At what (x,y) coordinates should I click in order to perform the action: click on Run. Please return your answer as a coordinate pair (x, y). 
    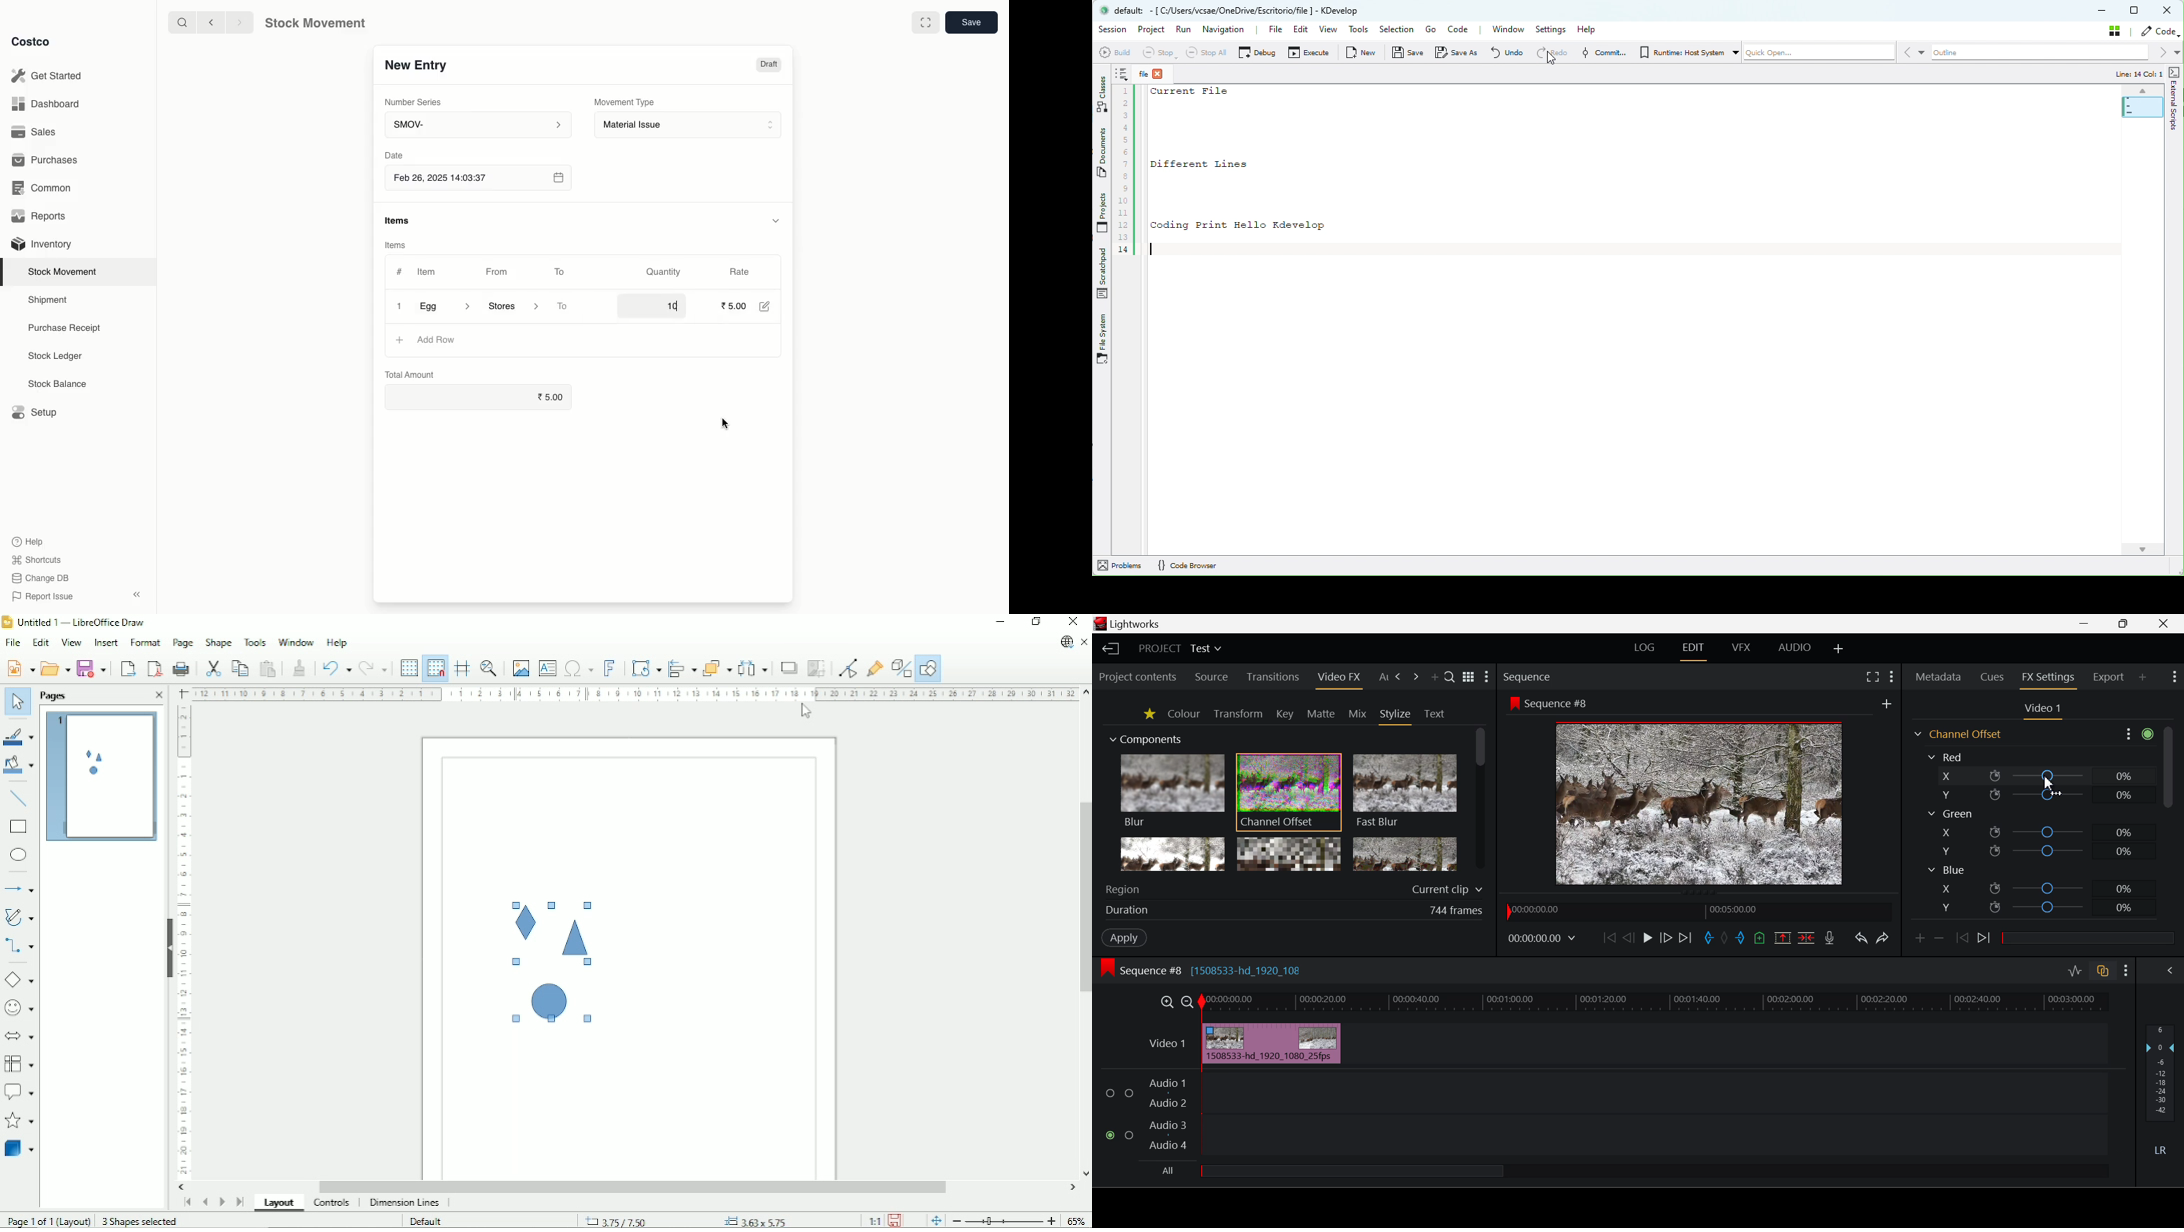
    Looking at the image, I should click on (1181, 29).